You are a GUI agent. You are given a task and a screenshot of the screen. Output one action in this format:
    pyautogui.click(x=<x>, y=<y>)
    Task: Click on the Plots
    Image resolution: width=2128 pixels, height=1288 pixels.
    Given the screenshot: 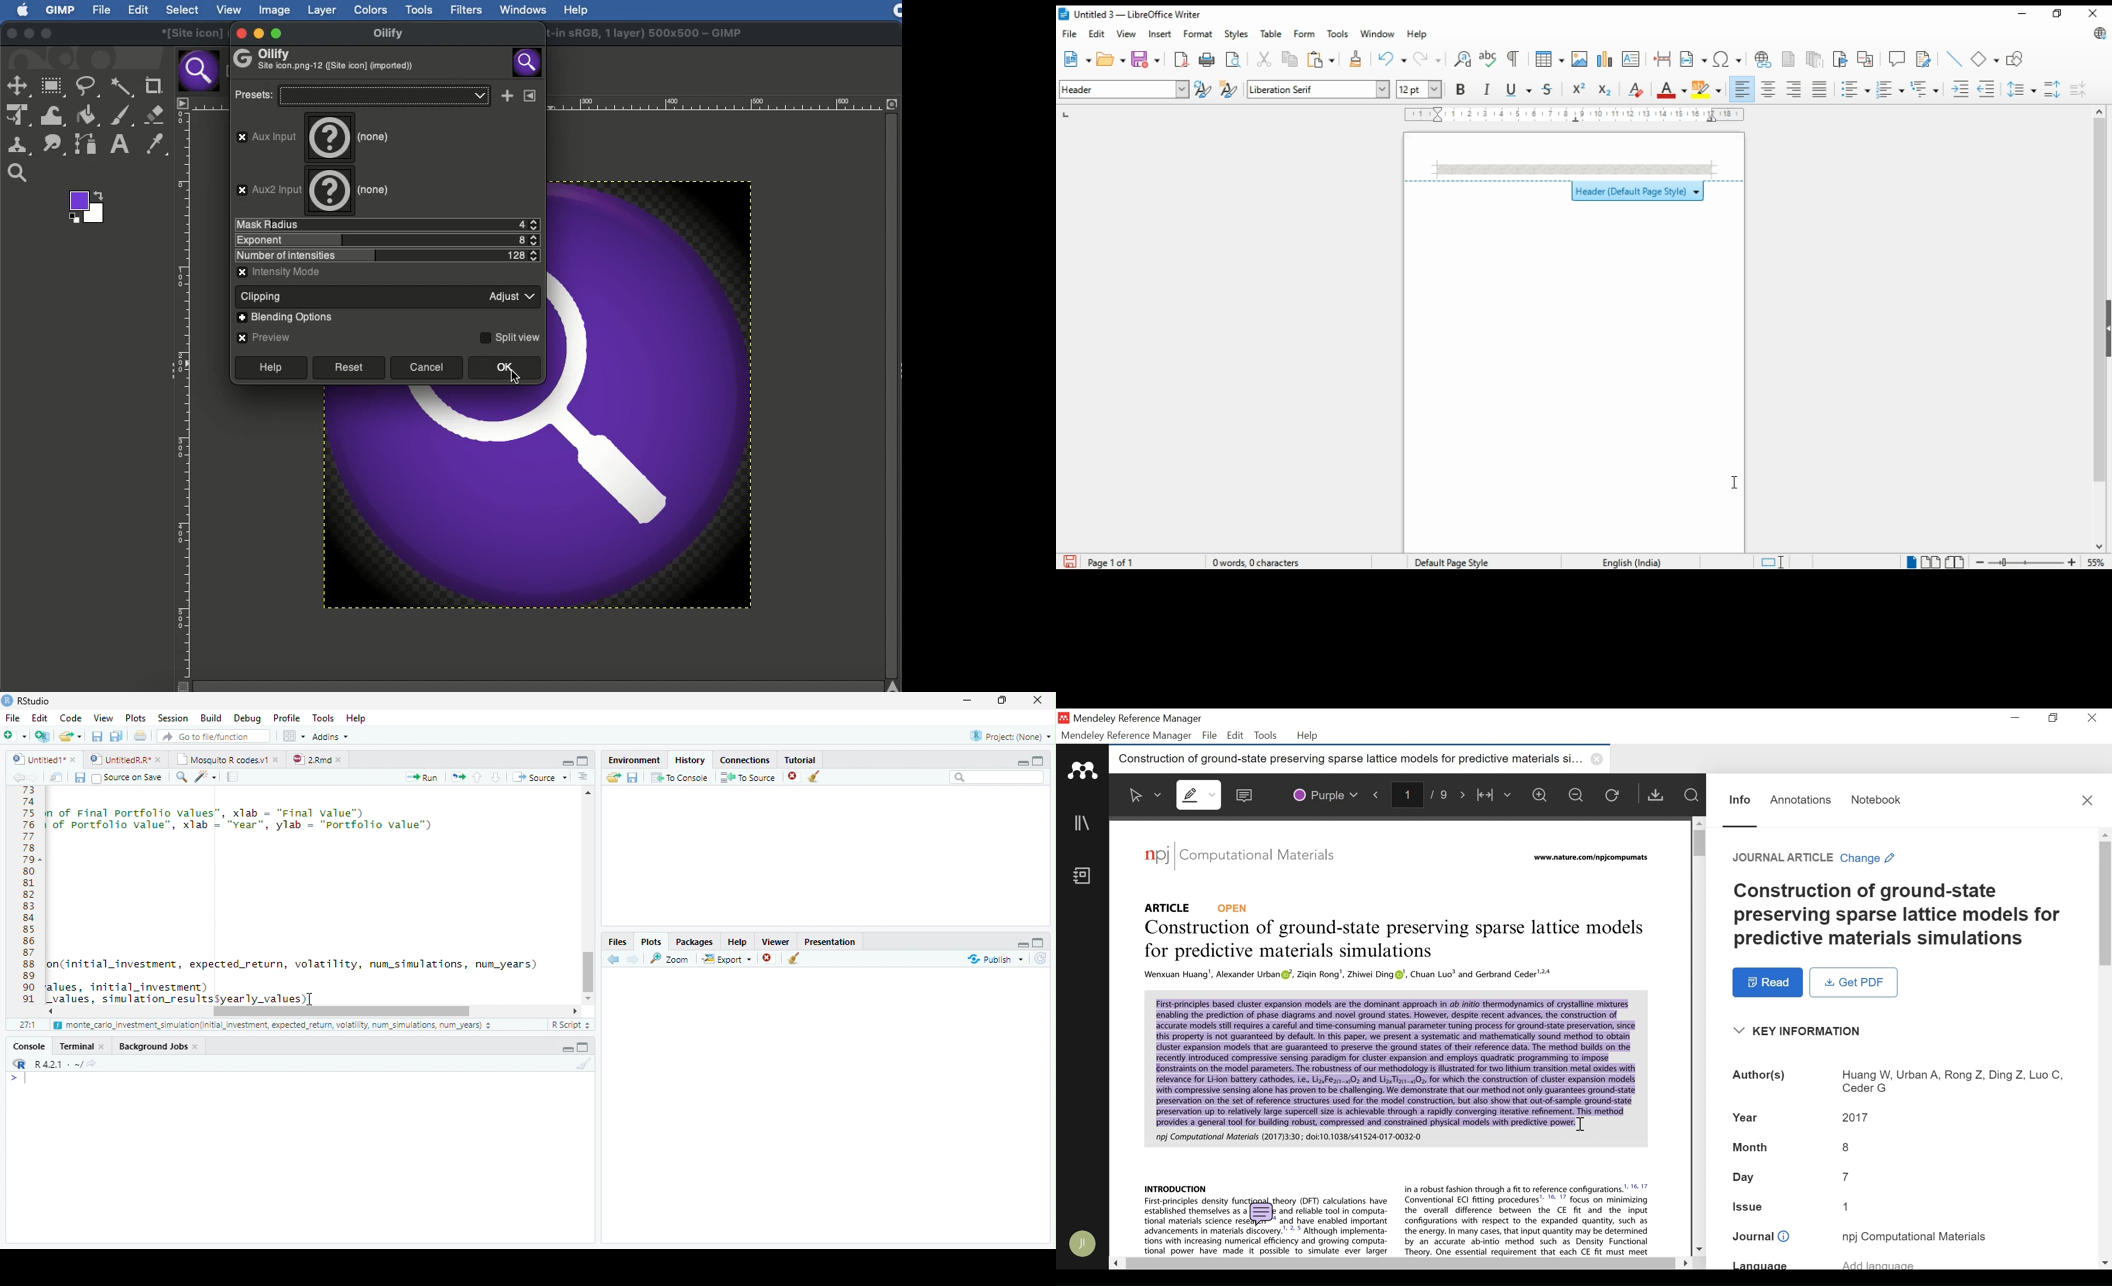 What is the action you would take?
    pyautogui.click(x=651, y=941)
    